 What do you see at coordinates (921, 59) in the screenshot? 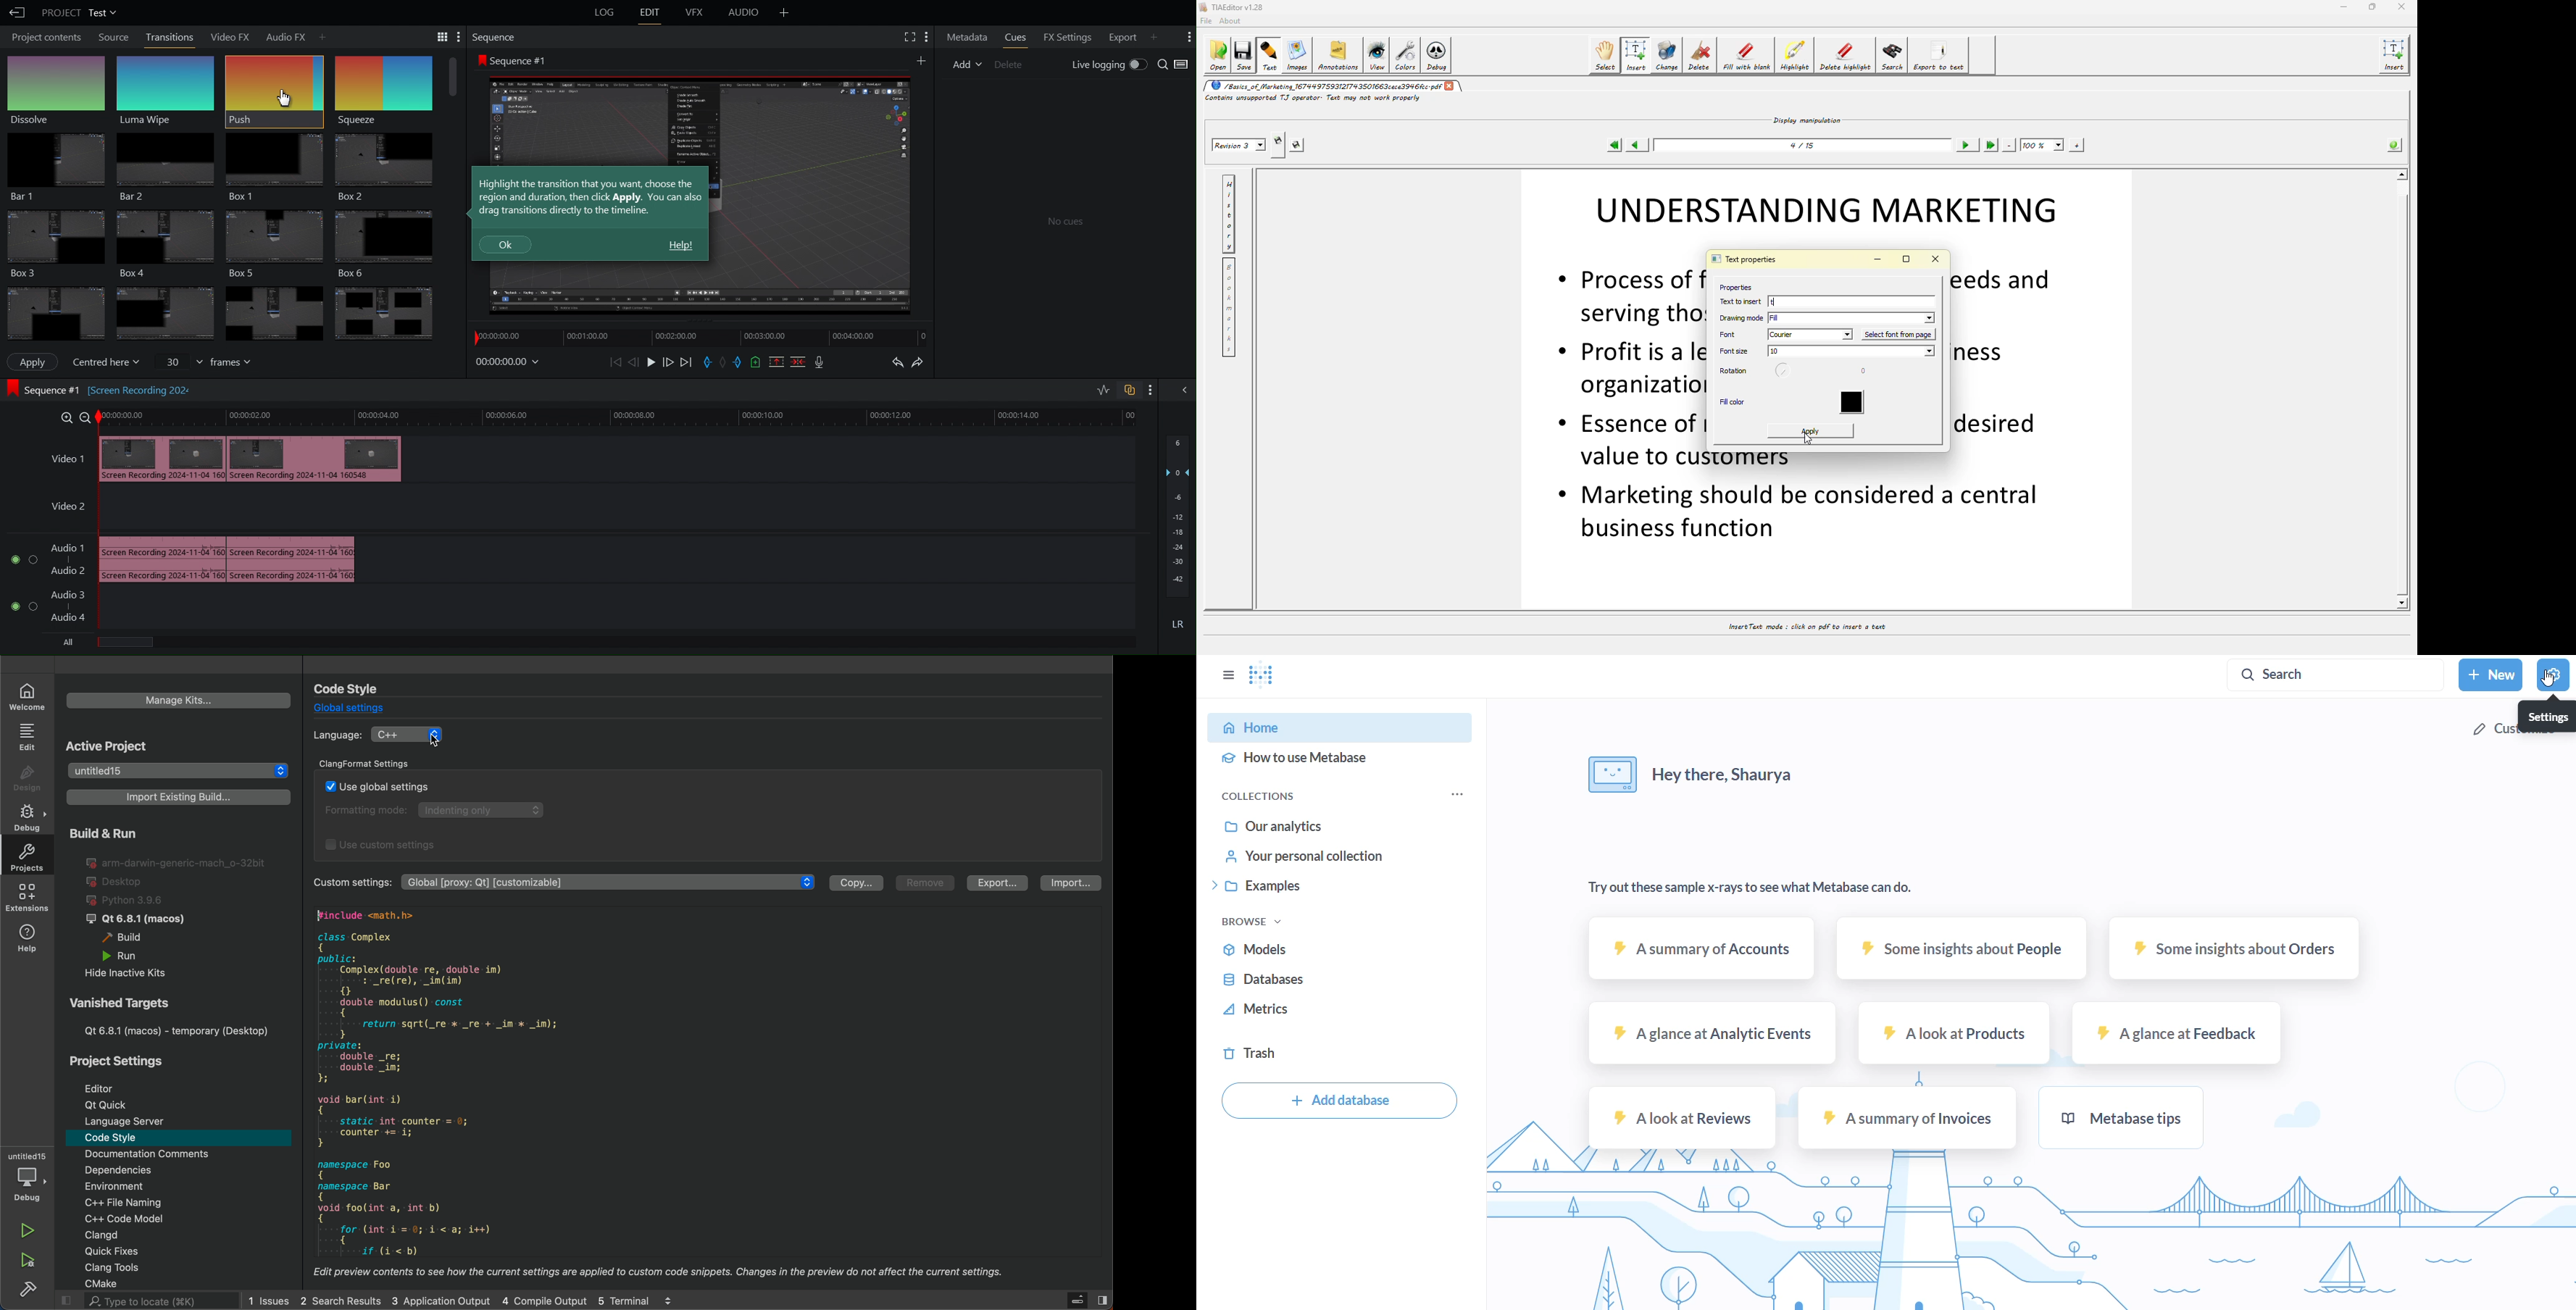
I see `More` at bounding box center [921, 59].